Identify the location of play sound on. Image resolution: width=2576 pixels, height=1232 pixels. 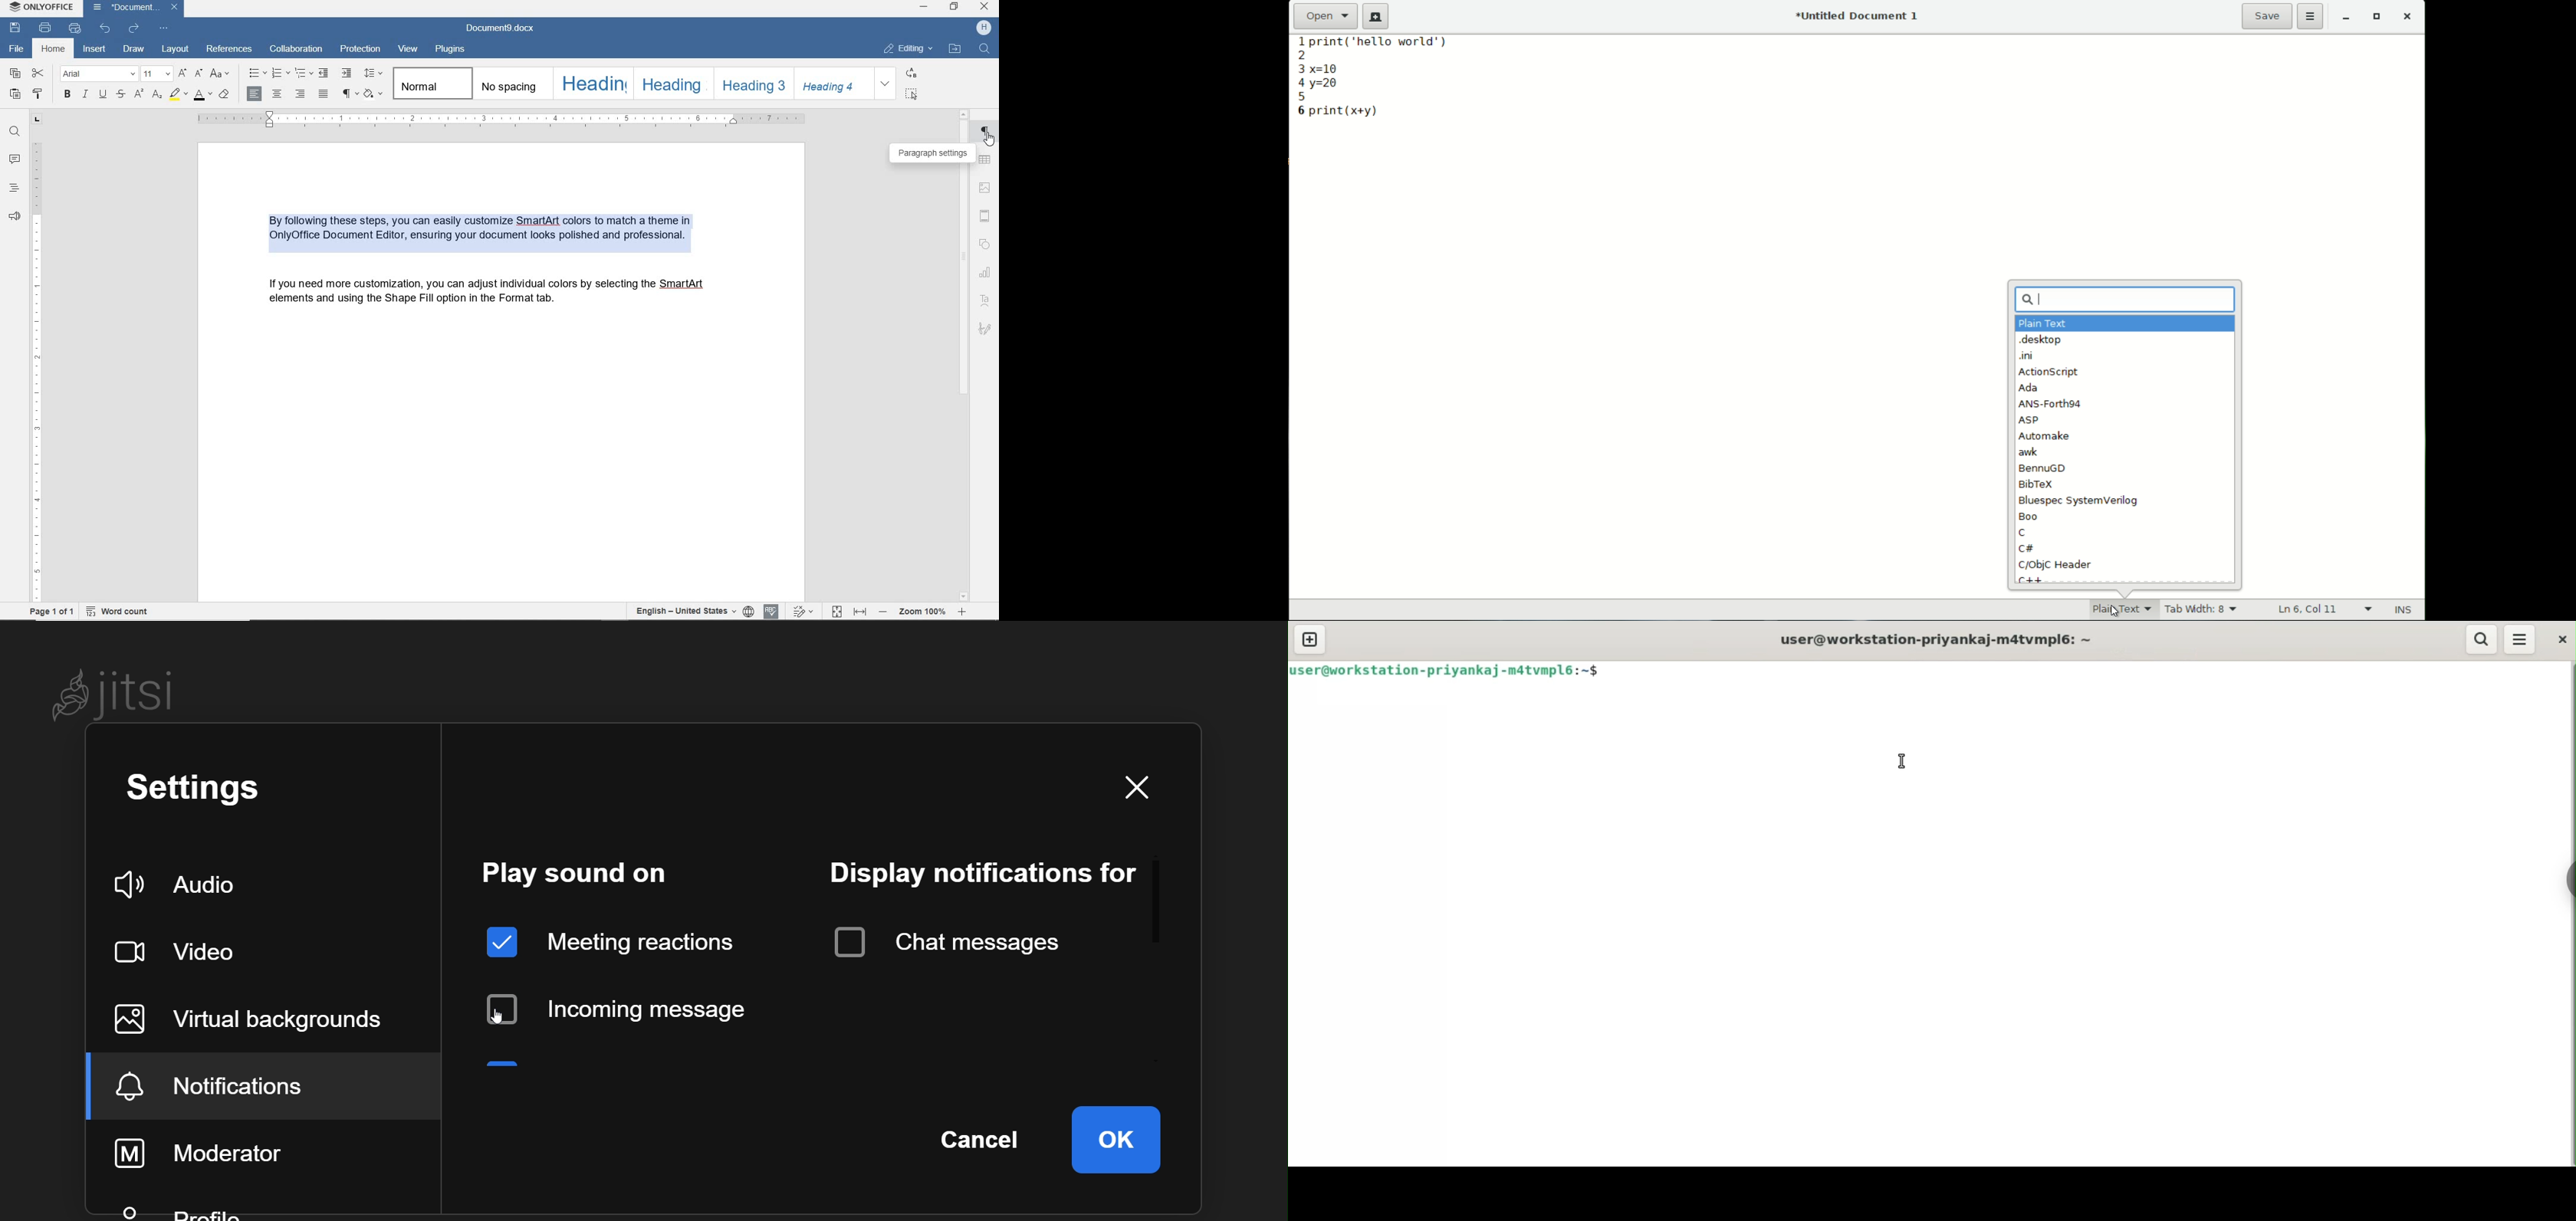
(576, 875).